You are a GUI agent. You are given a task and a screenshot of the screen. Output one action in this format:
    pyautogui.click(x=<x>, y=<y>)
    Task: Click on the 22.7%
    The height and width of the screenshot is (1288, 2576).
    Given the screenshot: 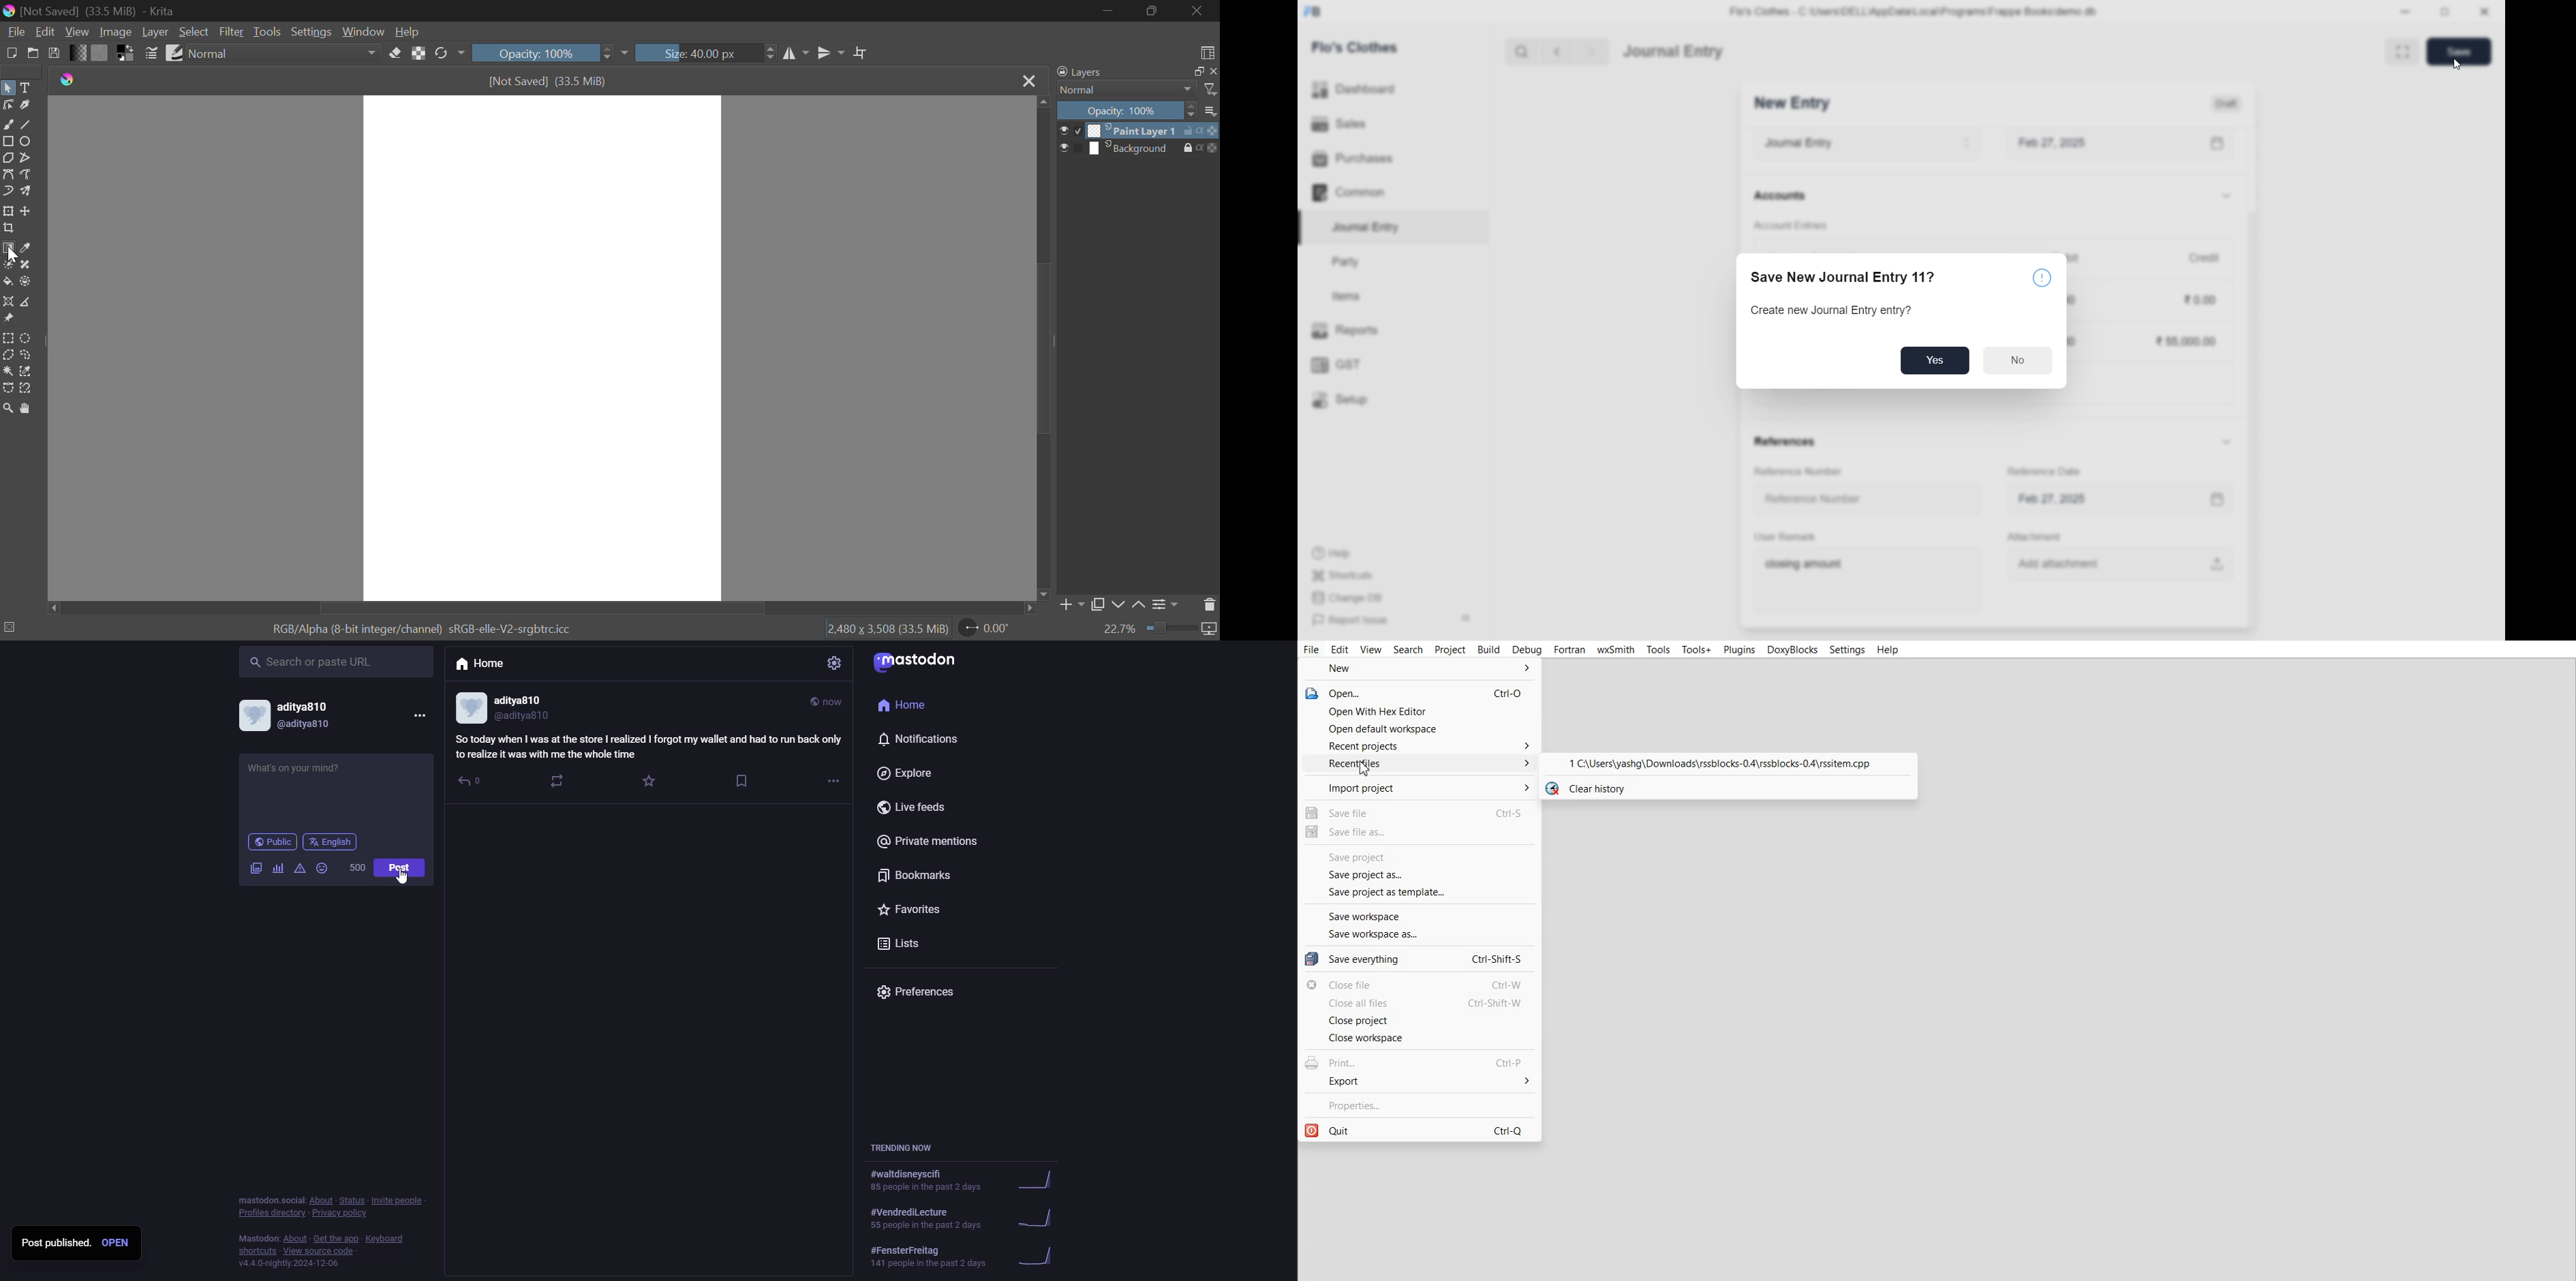 What is the action you would take?
    pyautogui.click(x=1160, y=630)
    